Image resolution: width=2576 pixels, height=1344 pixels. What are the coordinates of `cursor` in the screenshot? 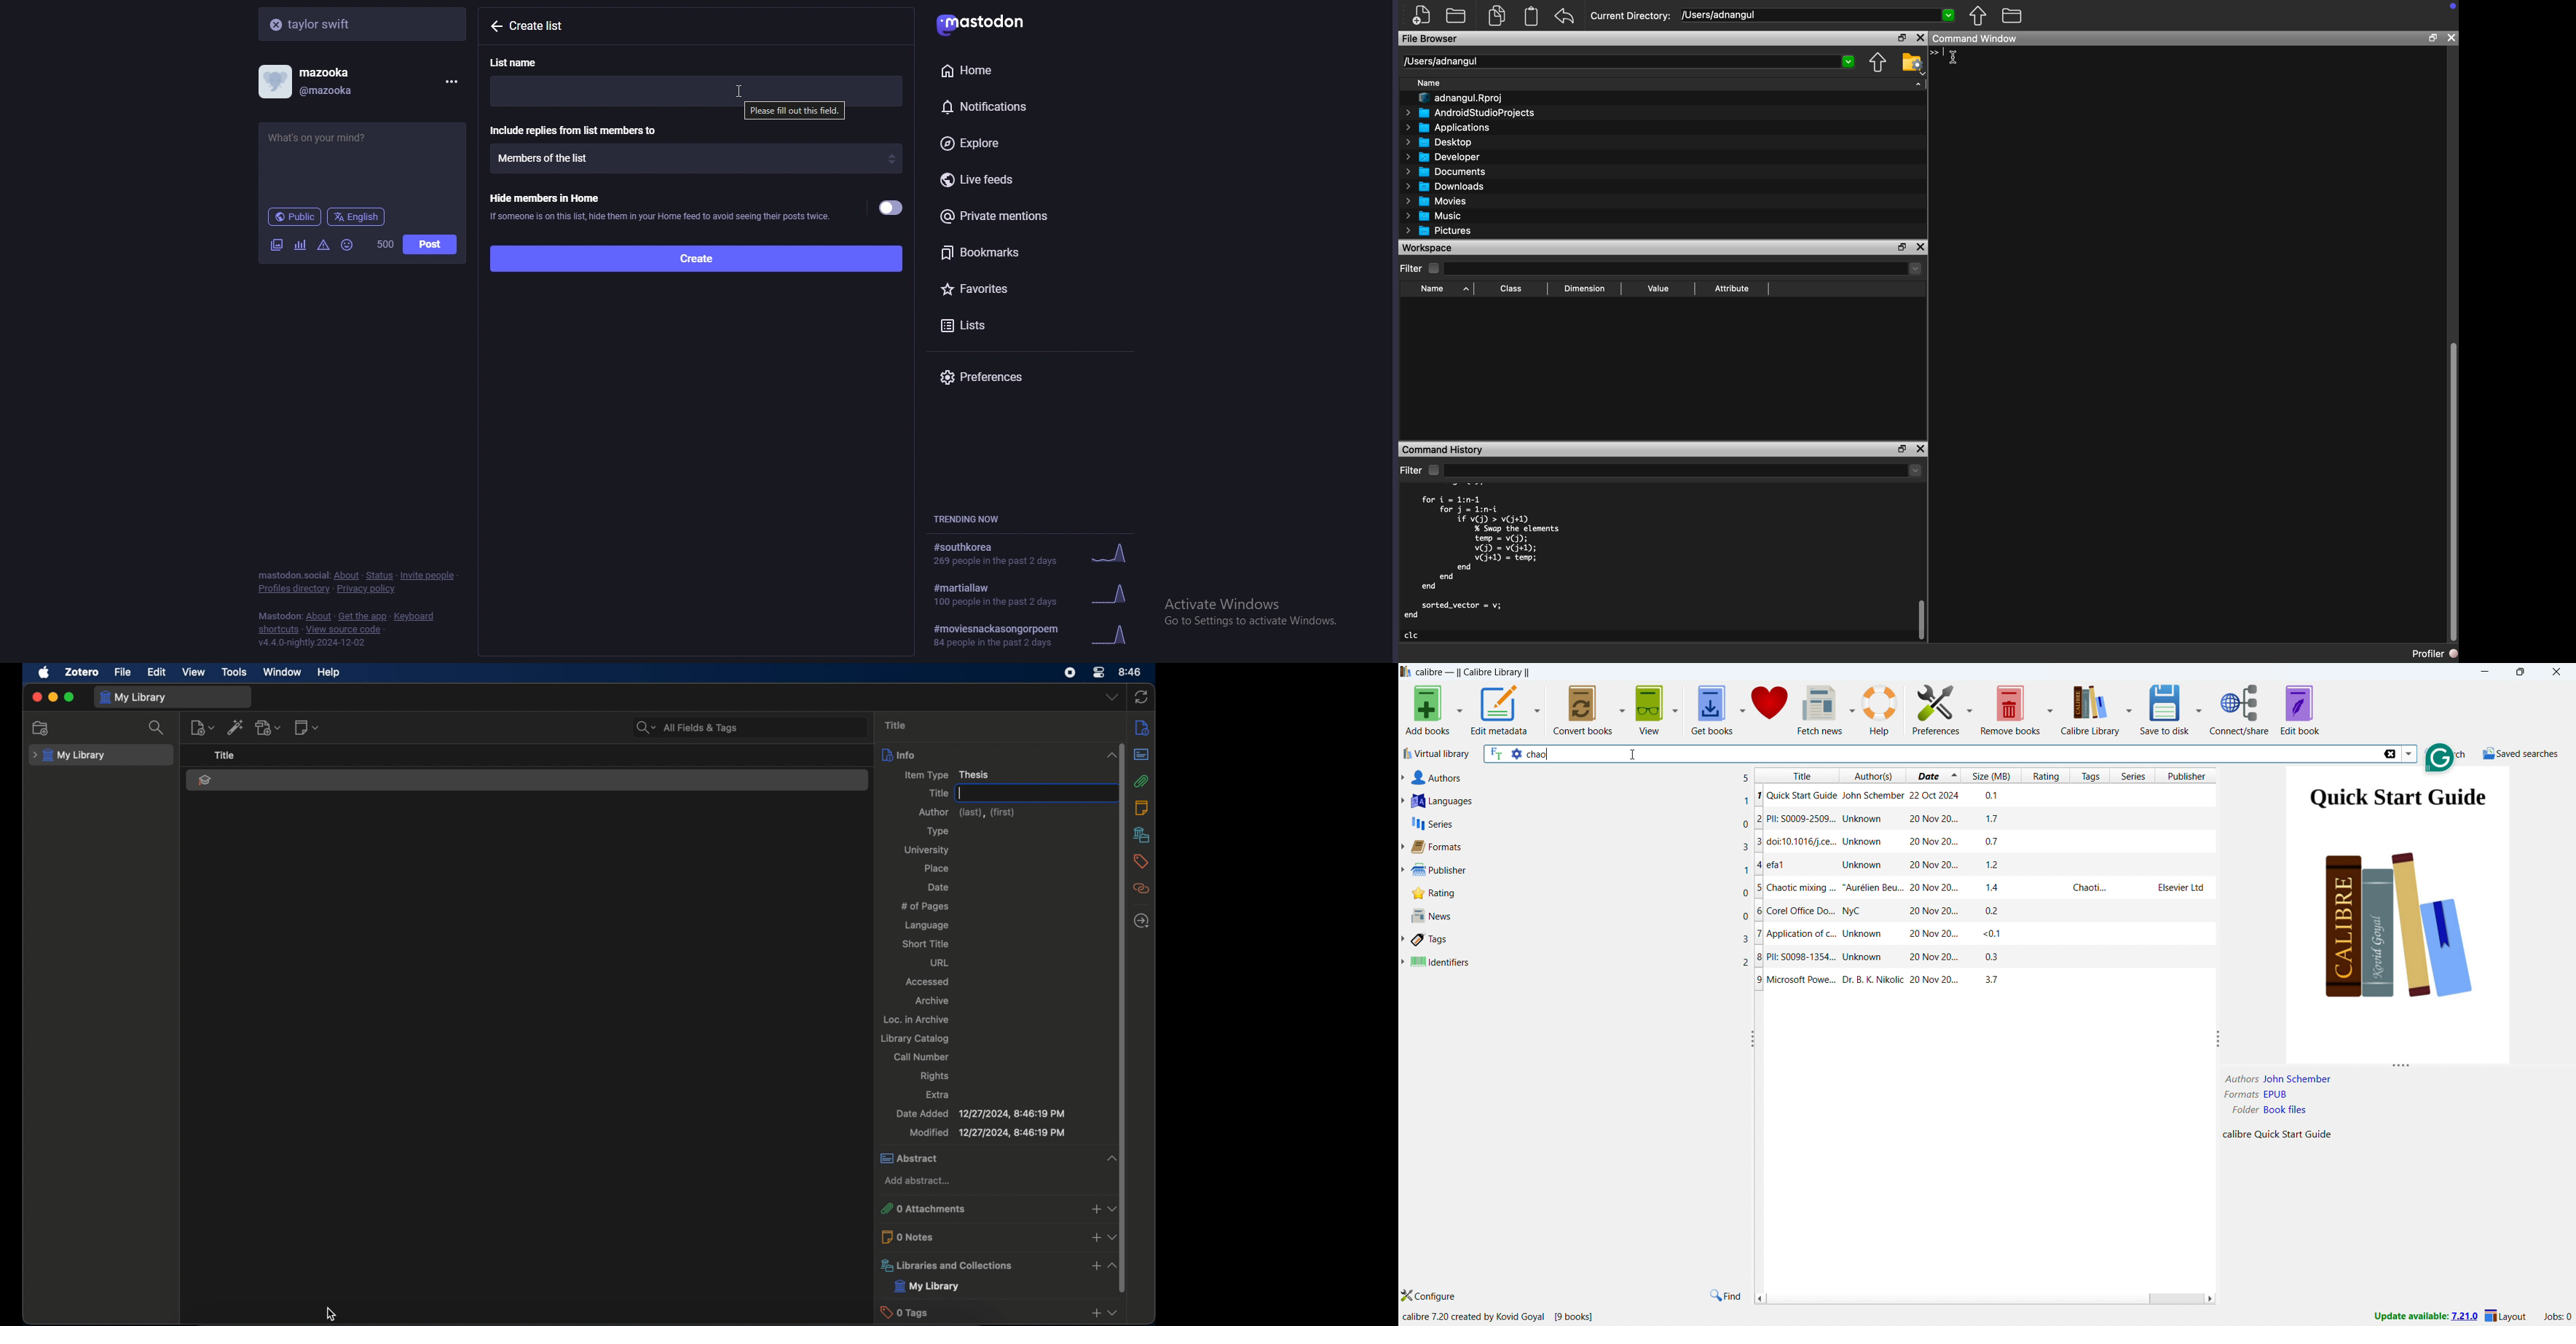 It's located at (335, 1312).